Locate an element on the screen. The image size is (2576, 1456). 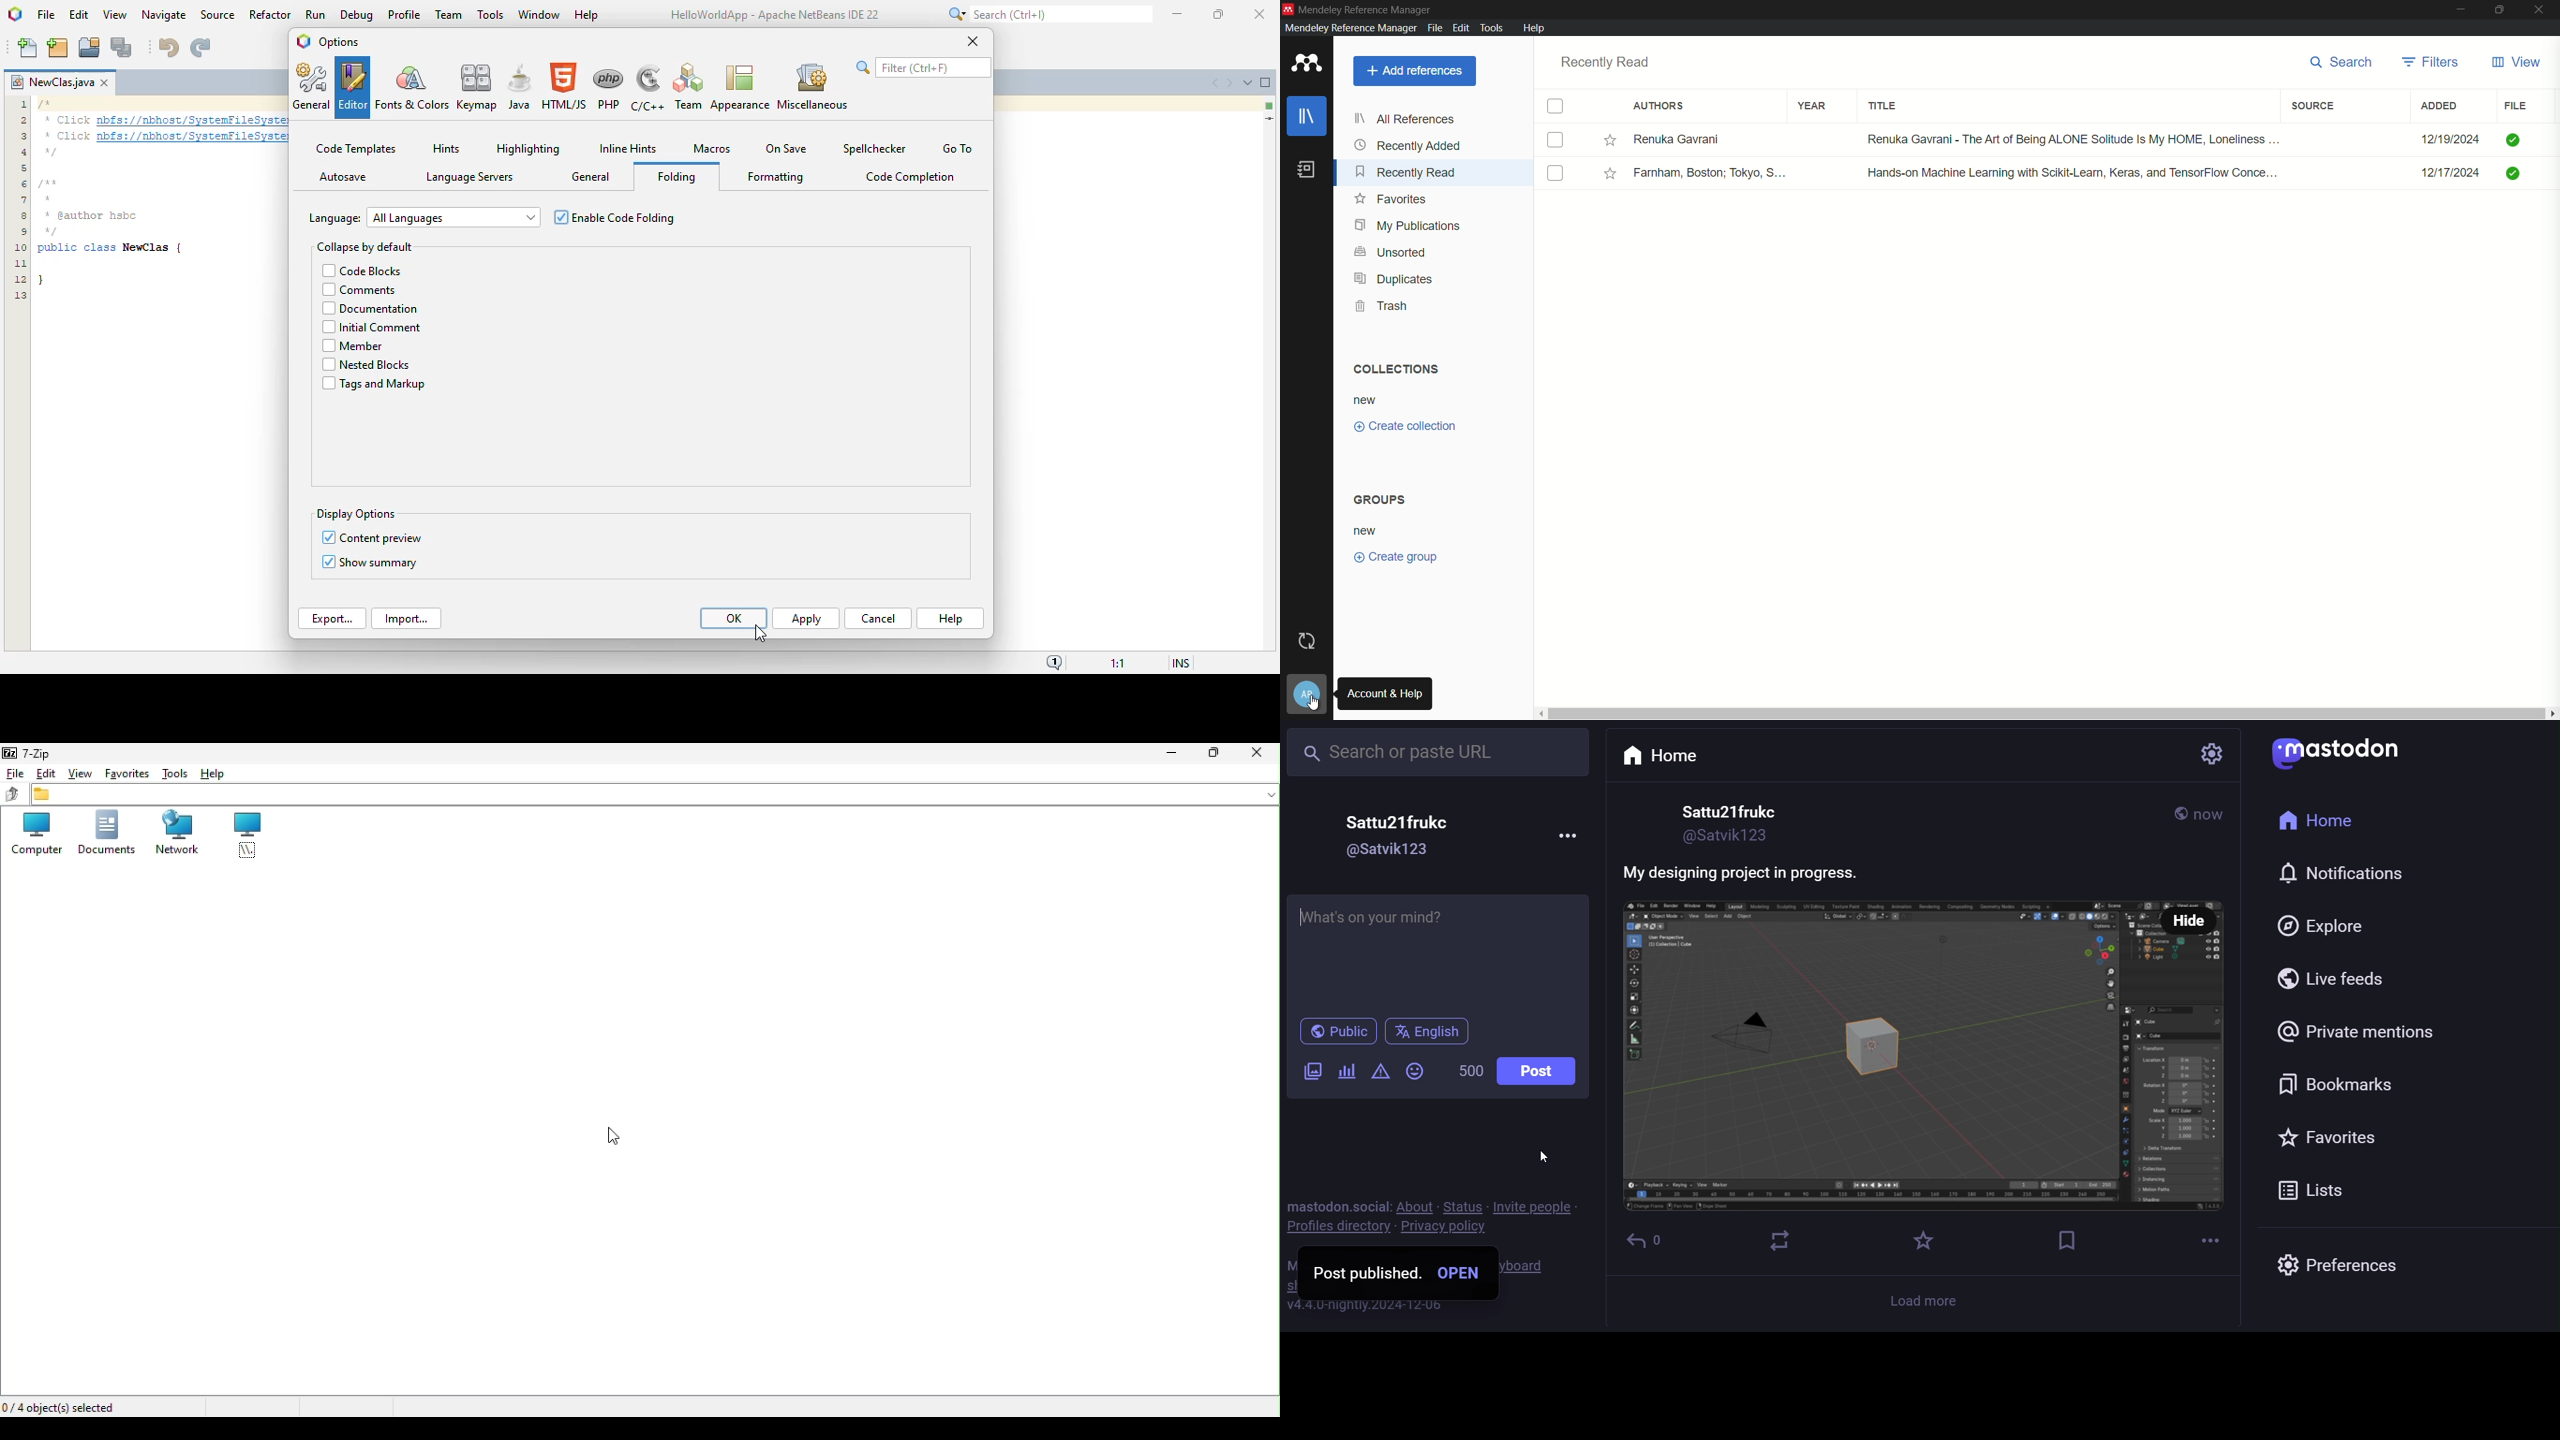
new is located at coordinates (1365, 531).